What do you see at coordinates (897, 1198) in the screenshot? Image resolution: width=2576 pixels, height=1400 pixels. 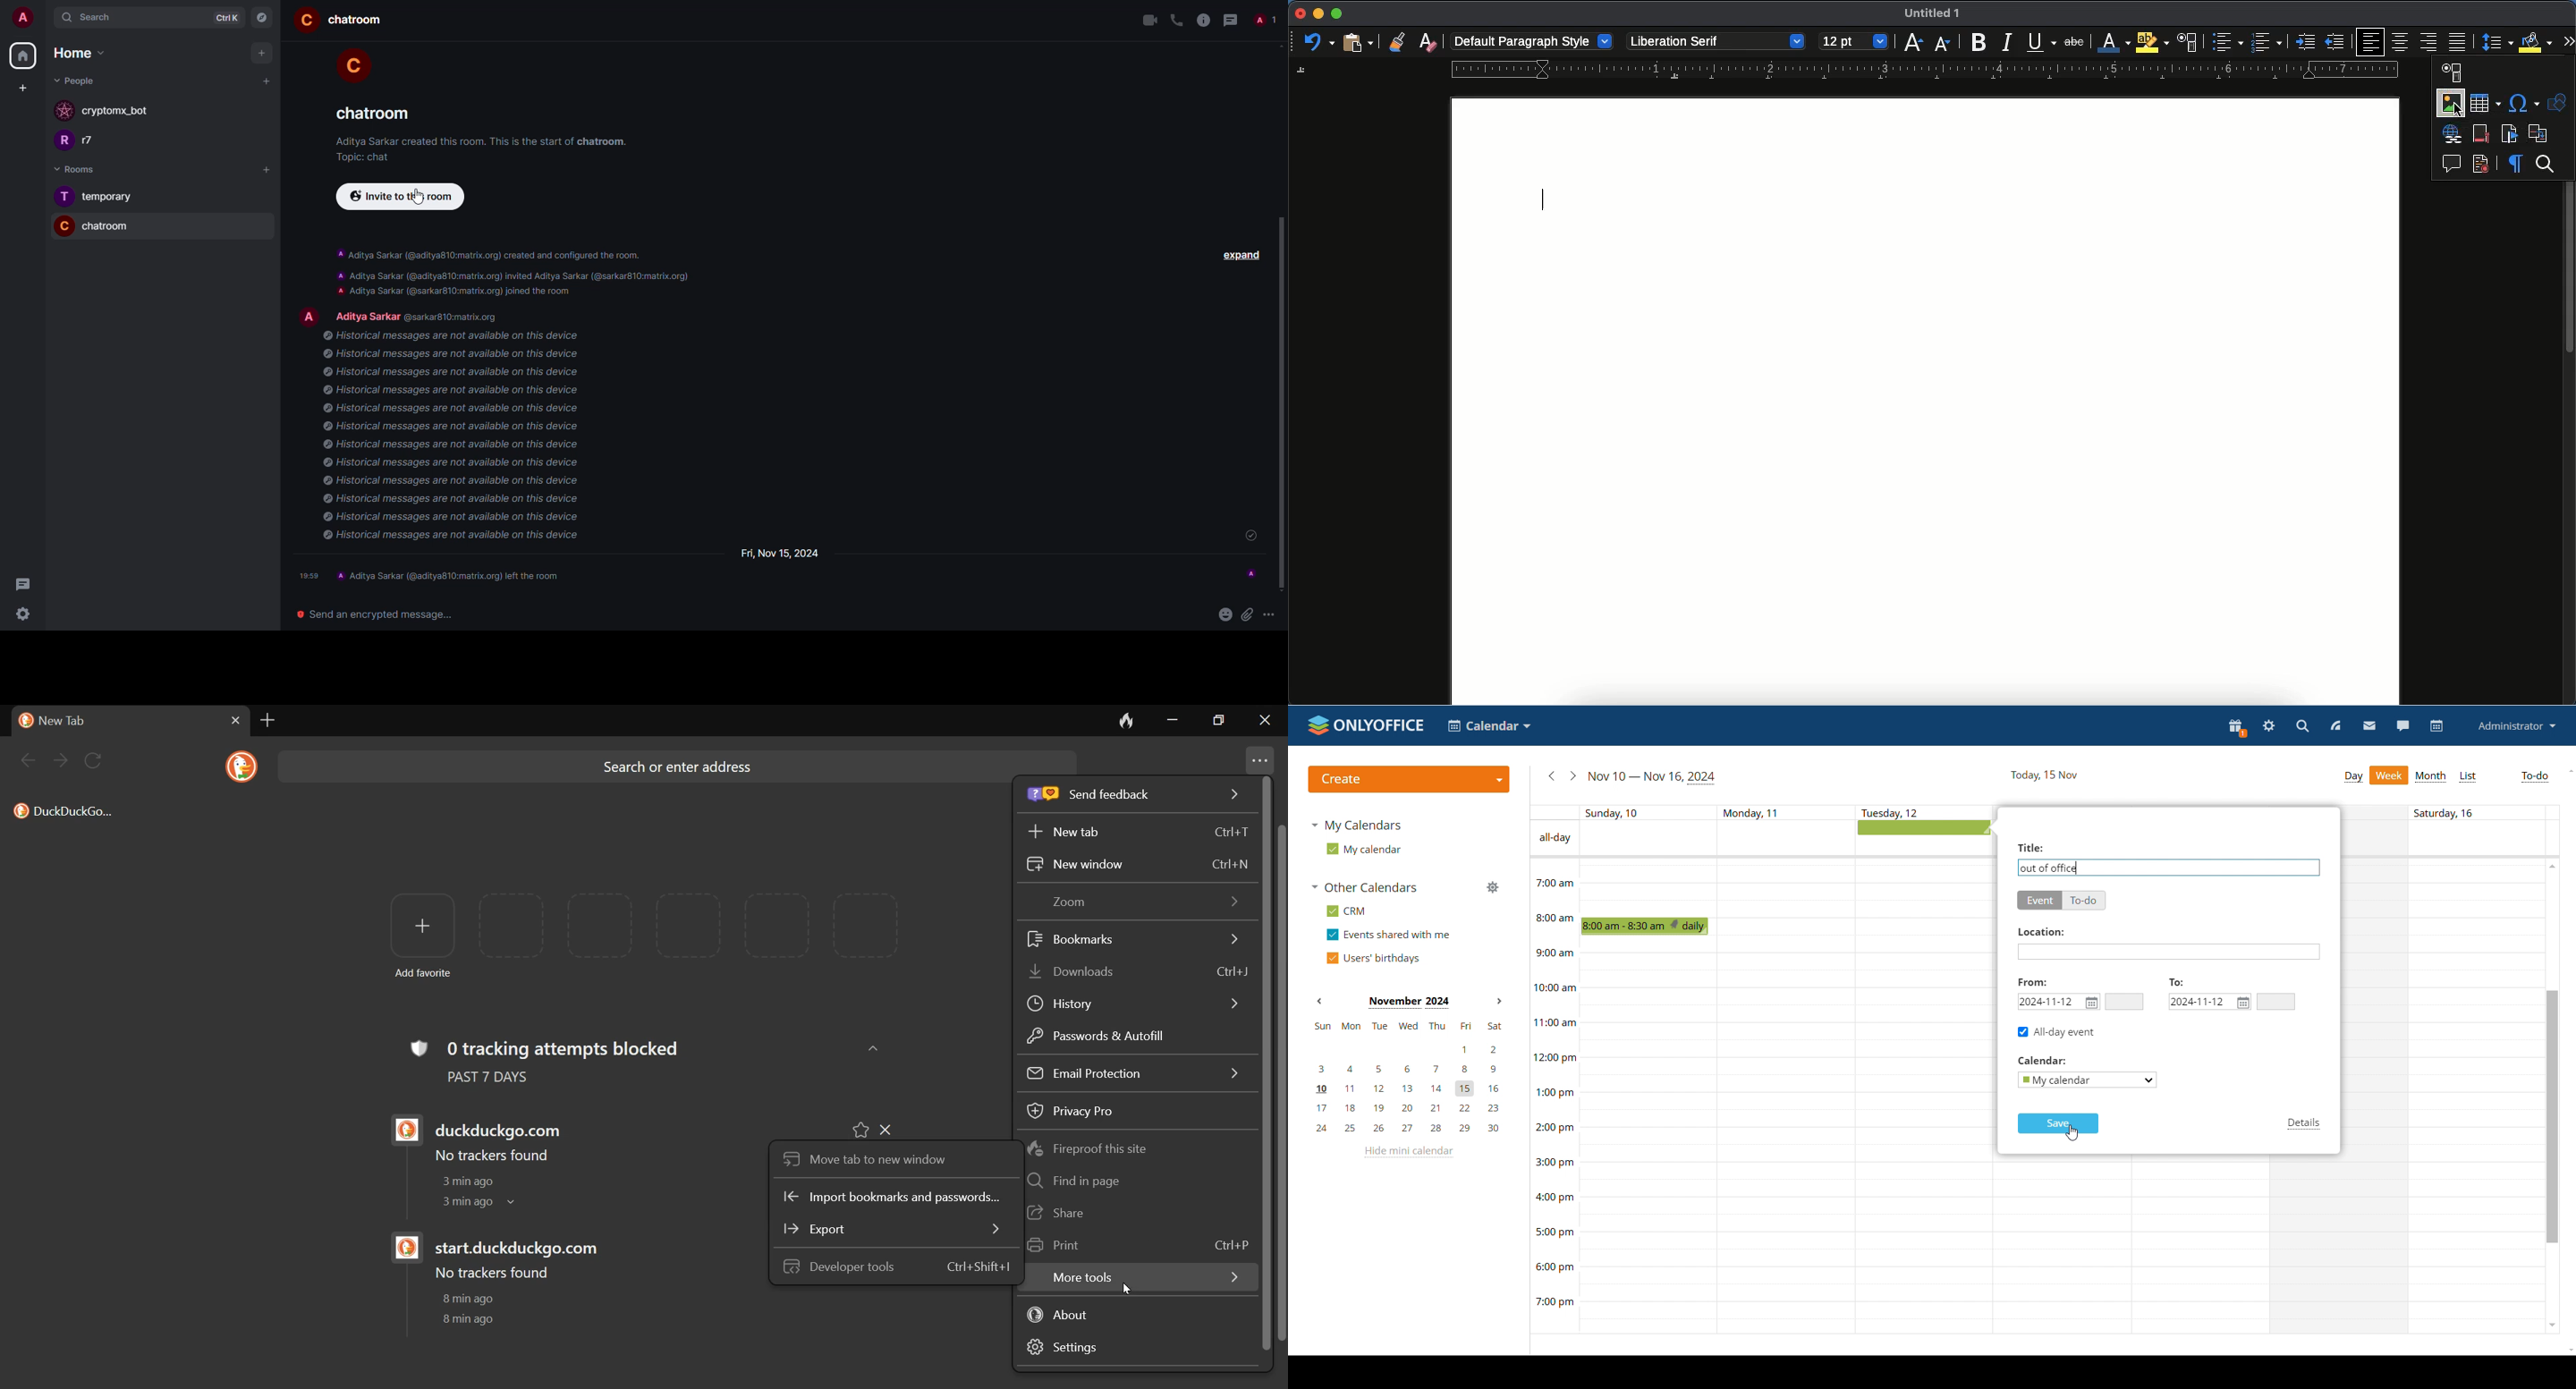 I see `Import bookmarks and passwords` at bounding box center [897, 1198].